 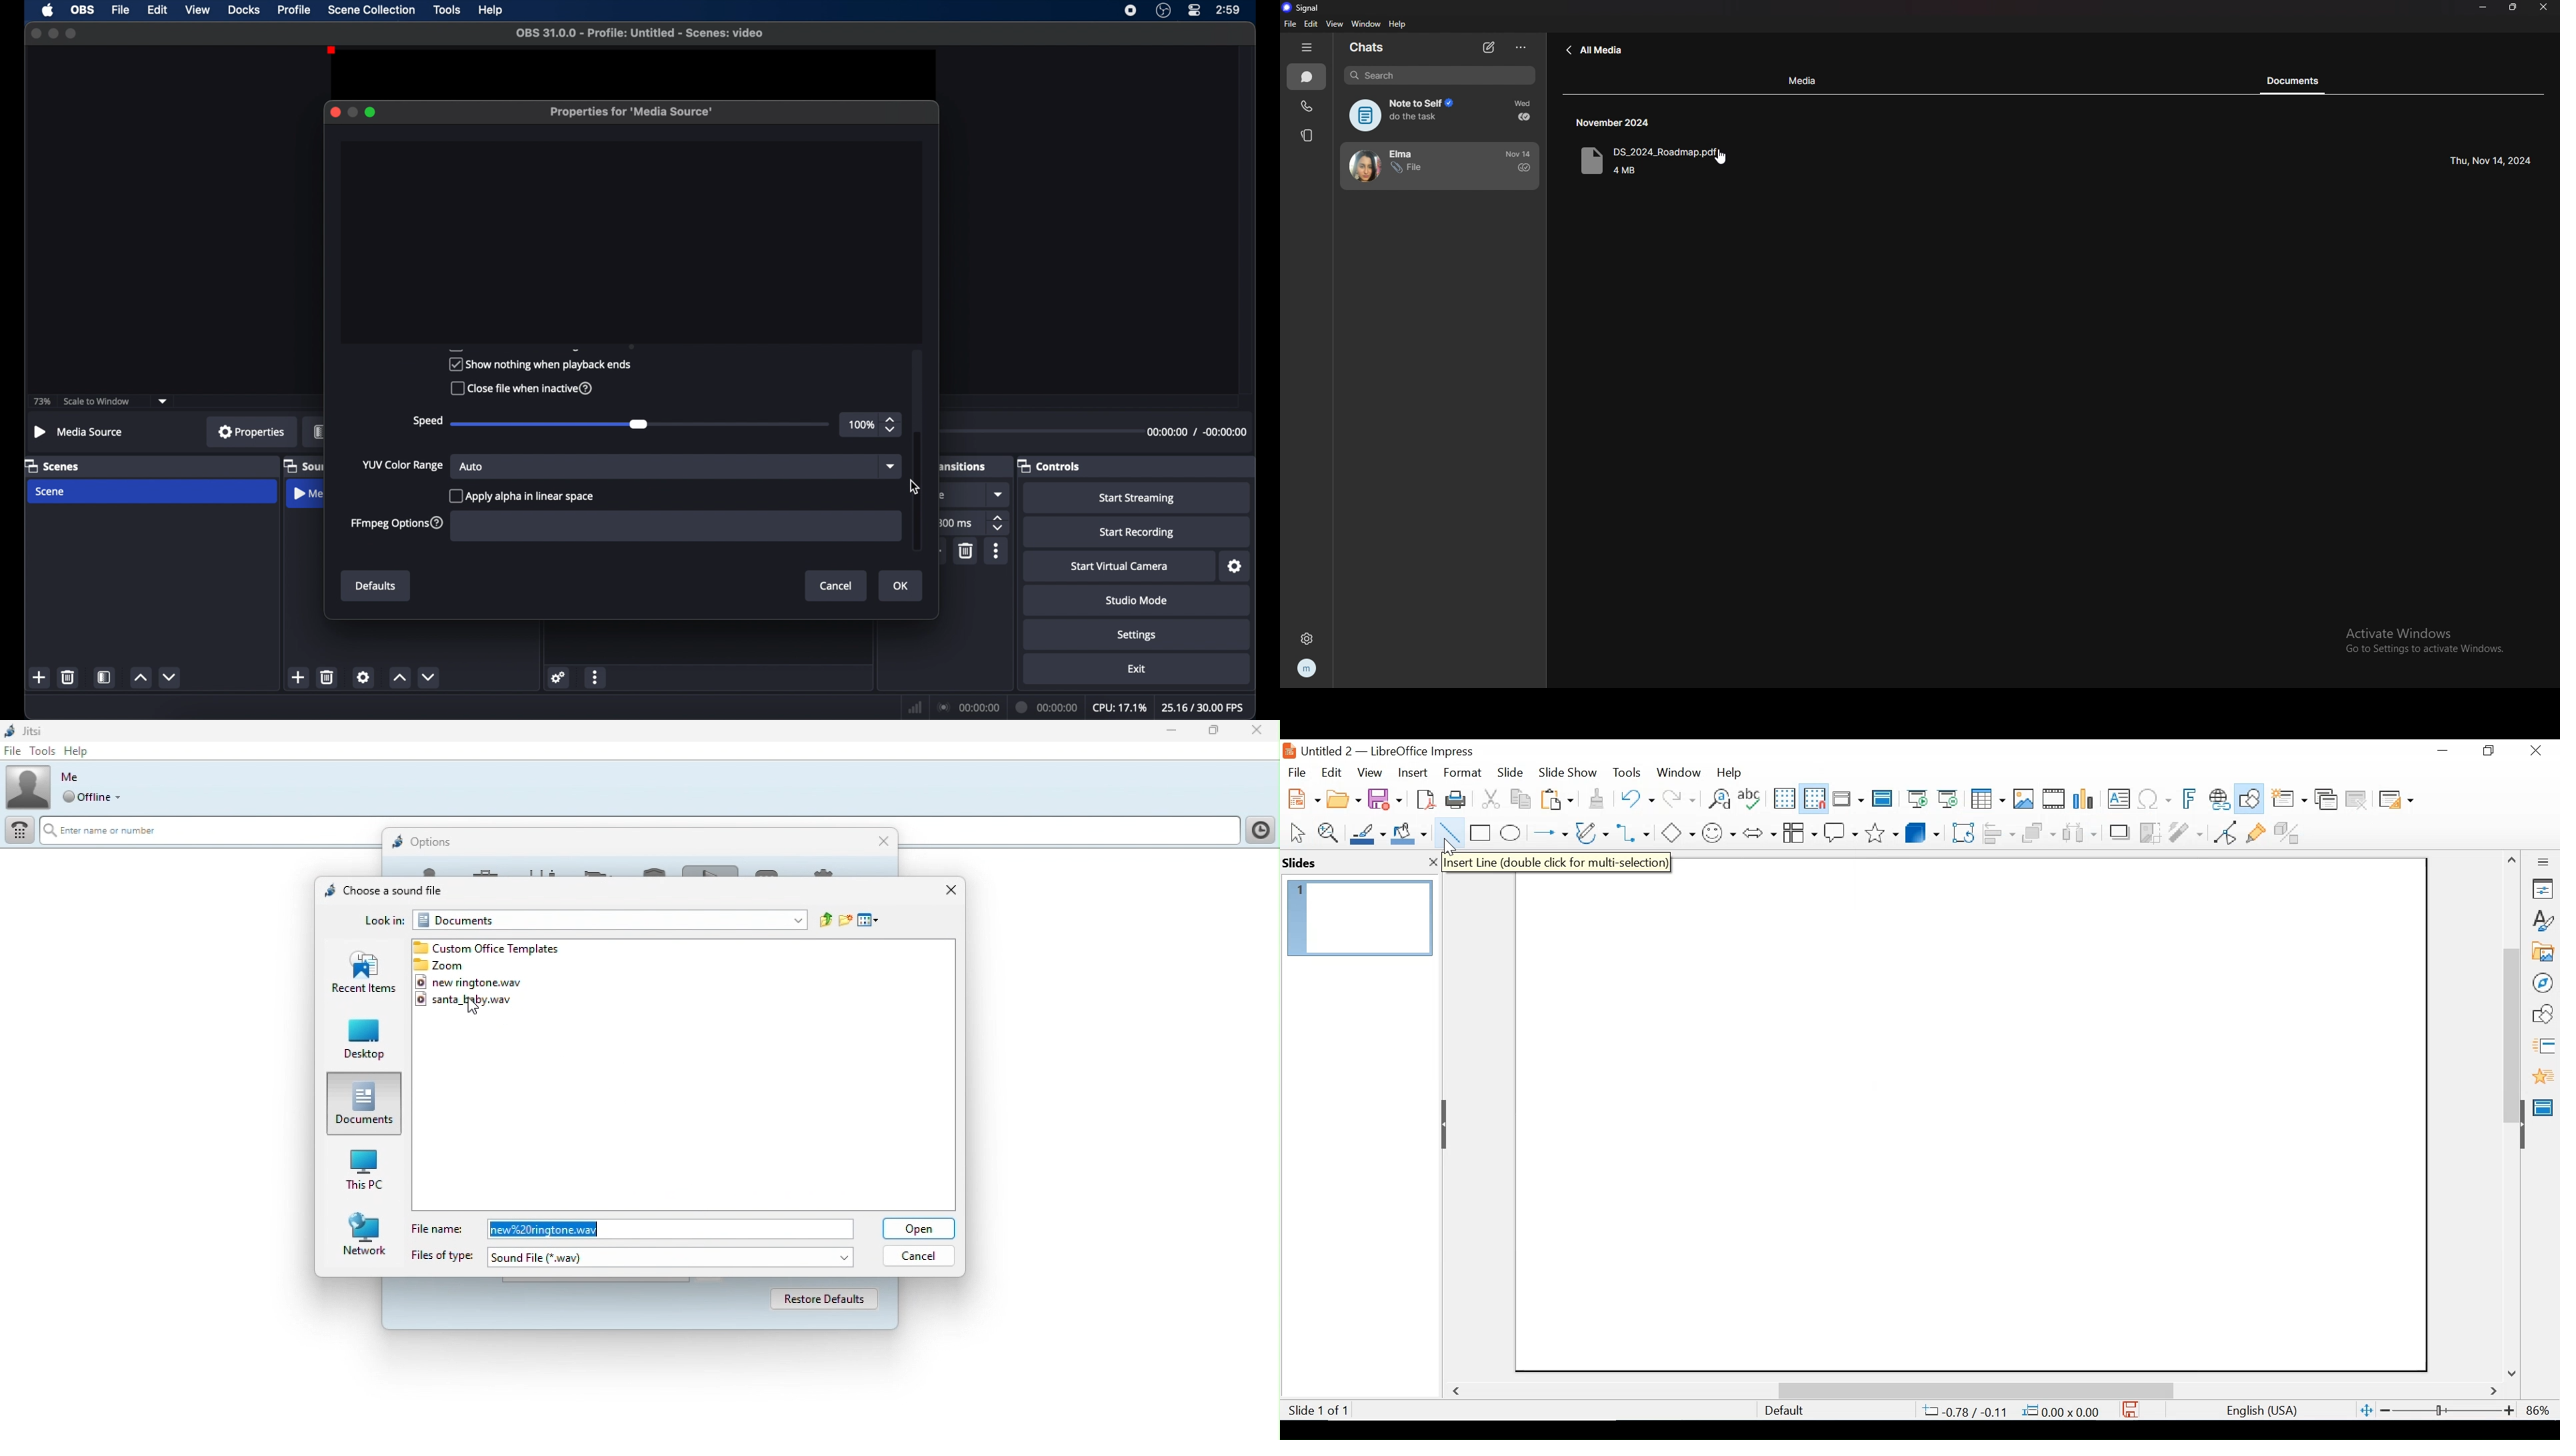 What do you see at coordinates (2223, 832) in the screenshot?
I see `Toggle point Endpoint` at bounding box center [2223, 832].